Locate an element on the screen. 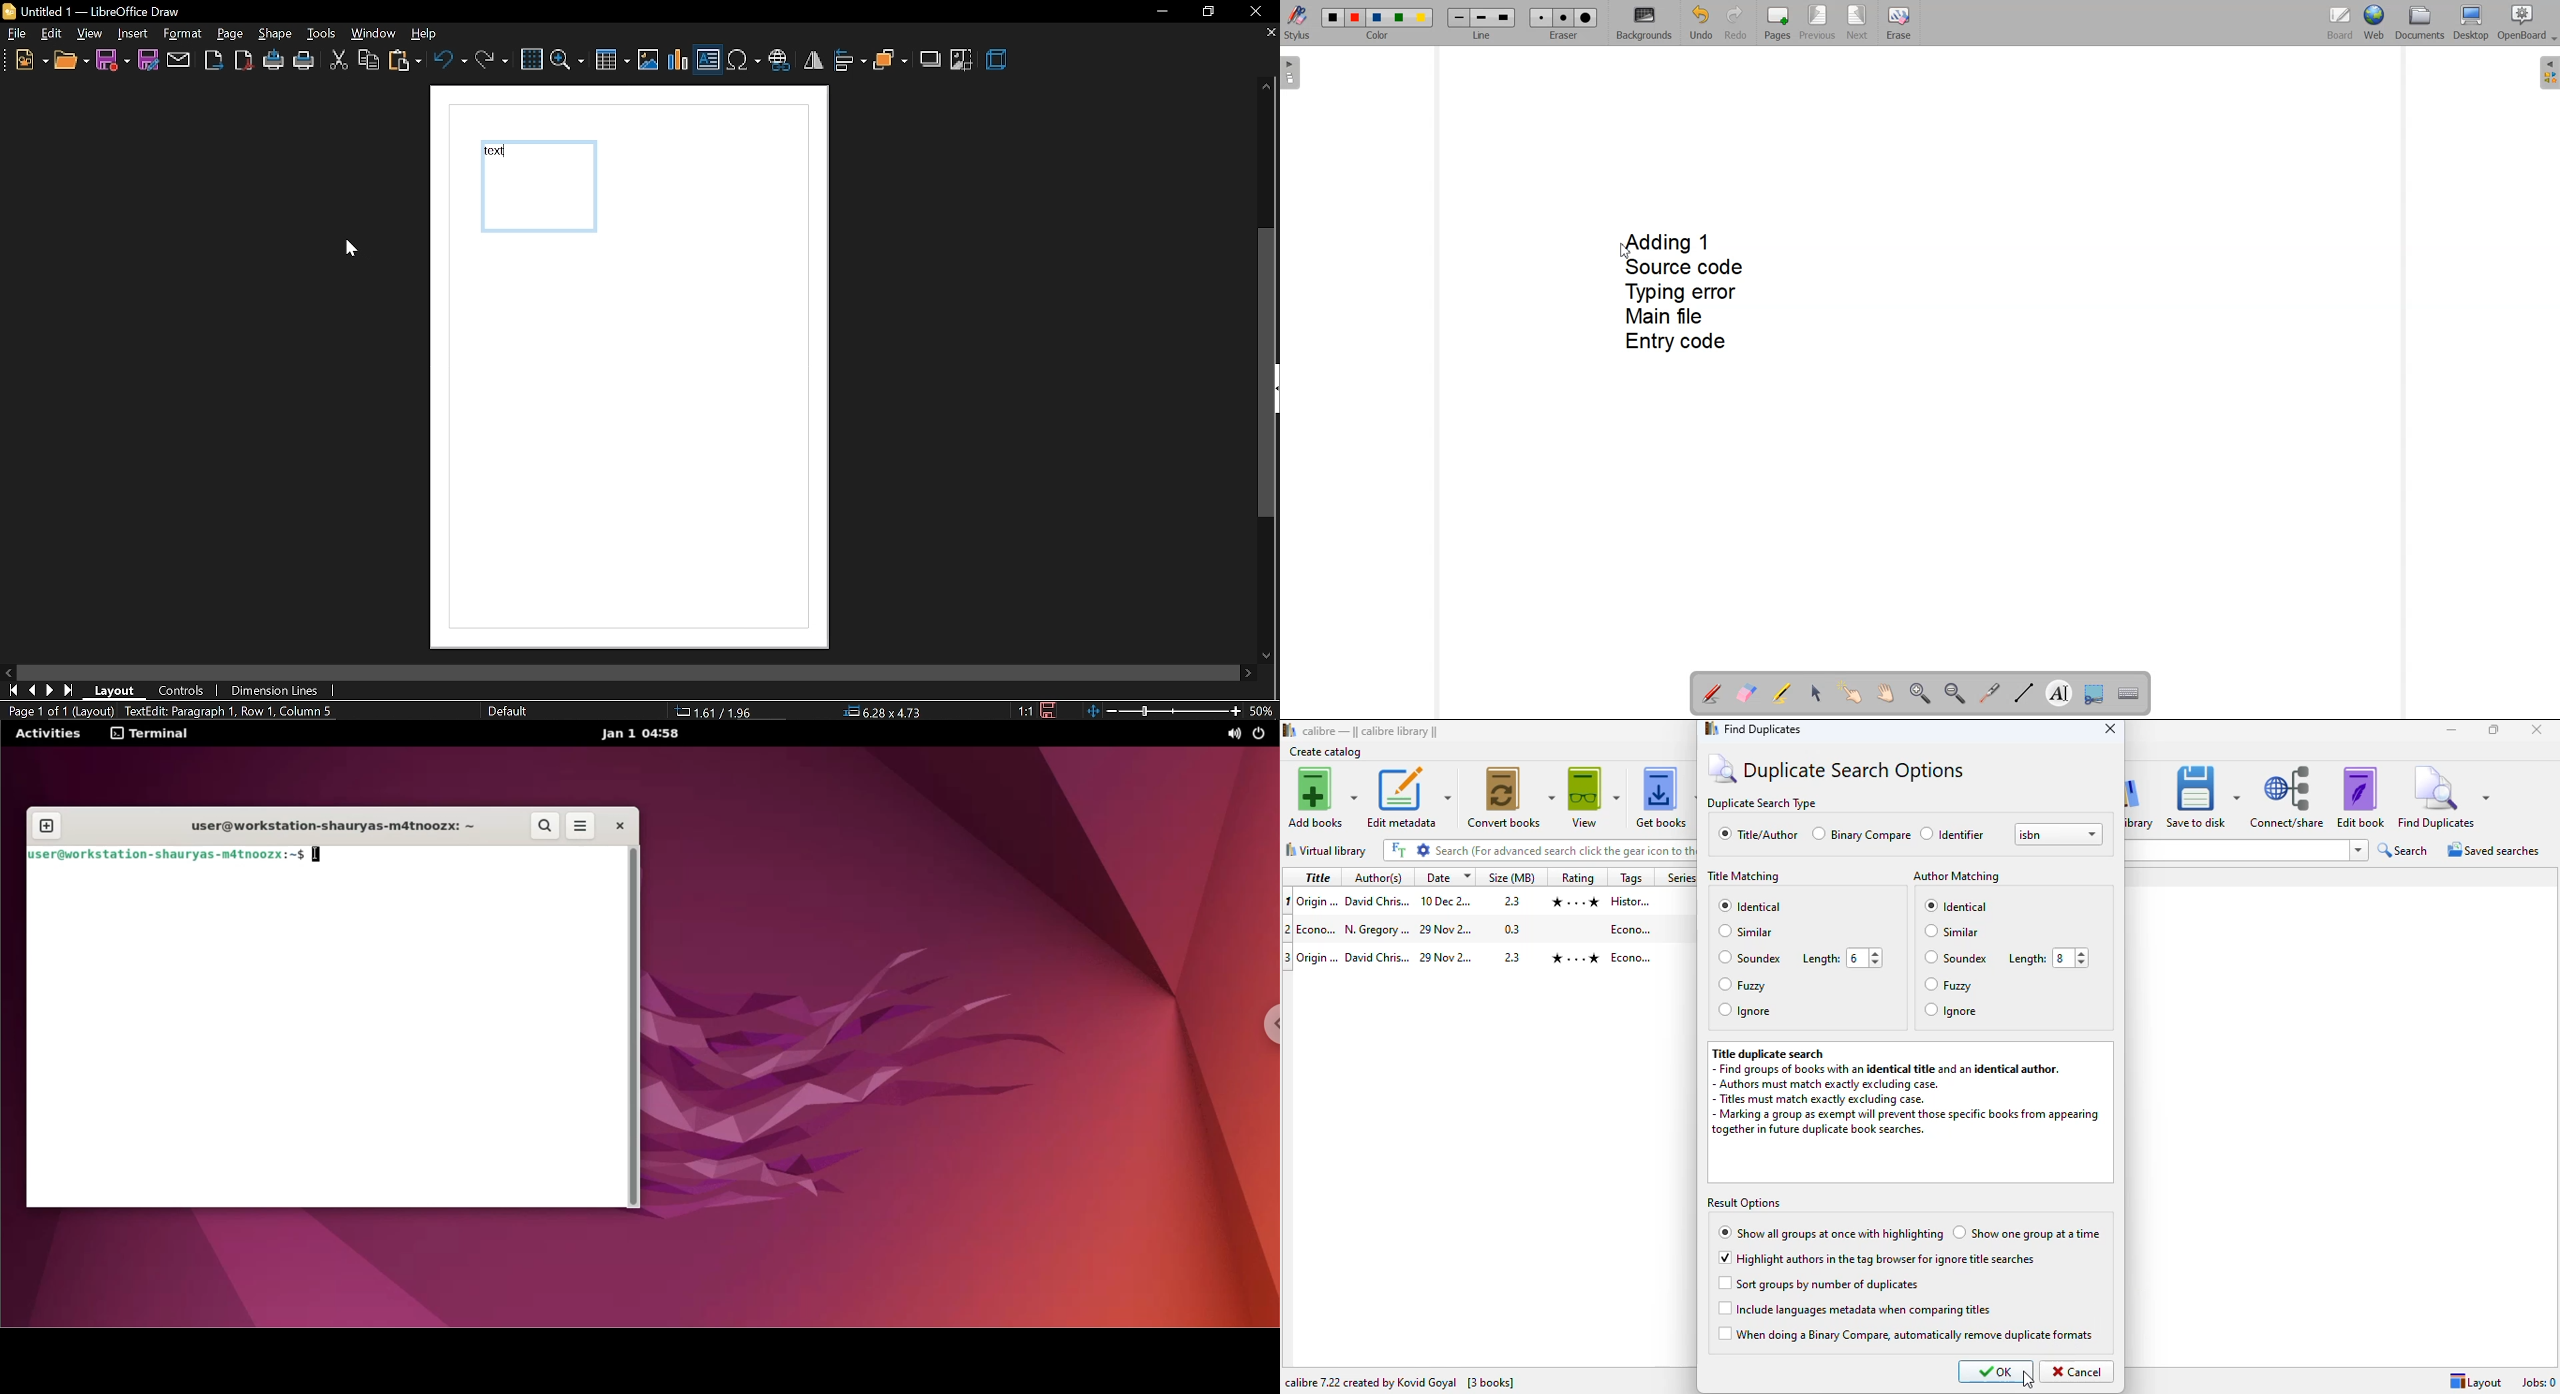  shadow is located at coordinates (932, 58).